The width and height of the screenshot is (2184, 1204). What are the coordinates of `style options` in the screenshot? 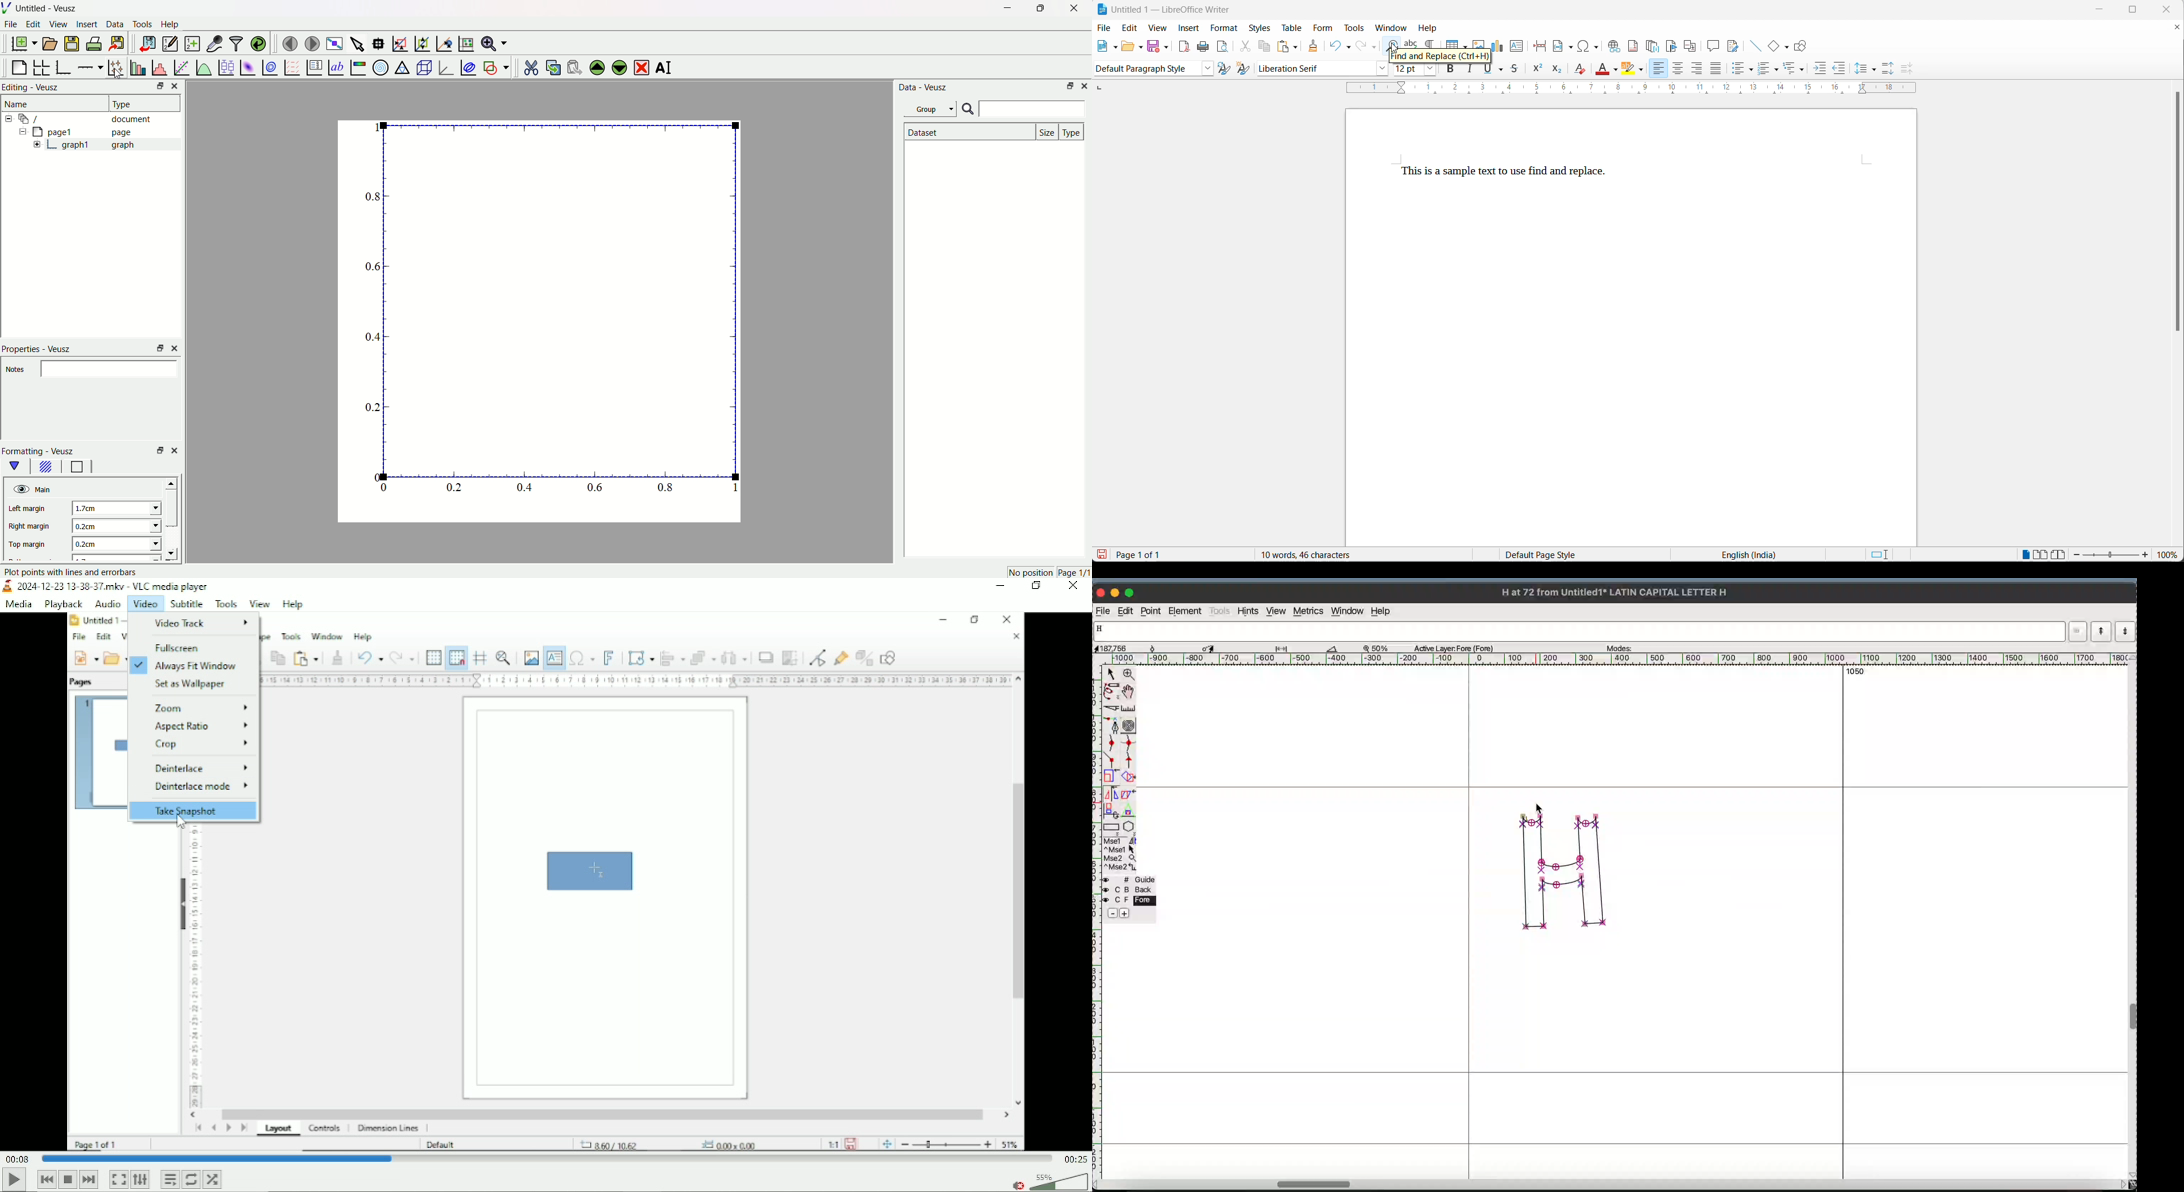 It's located at (1205, 69).